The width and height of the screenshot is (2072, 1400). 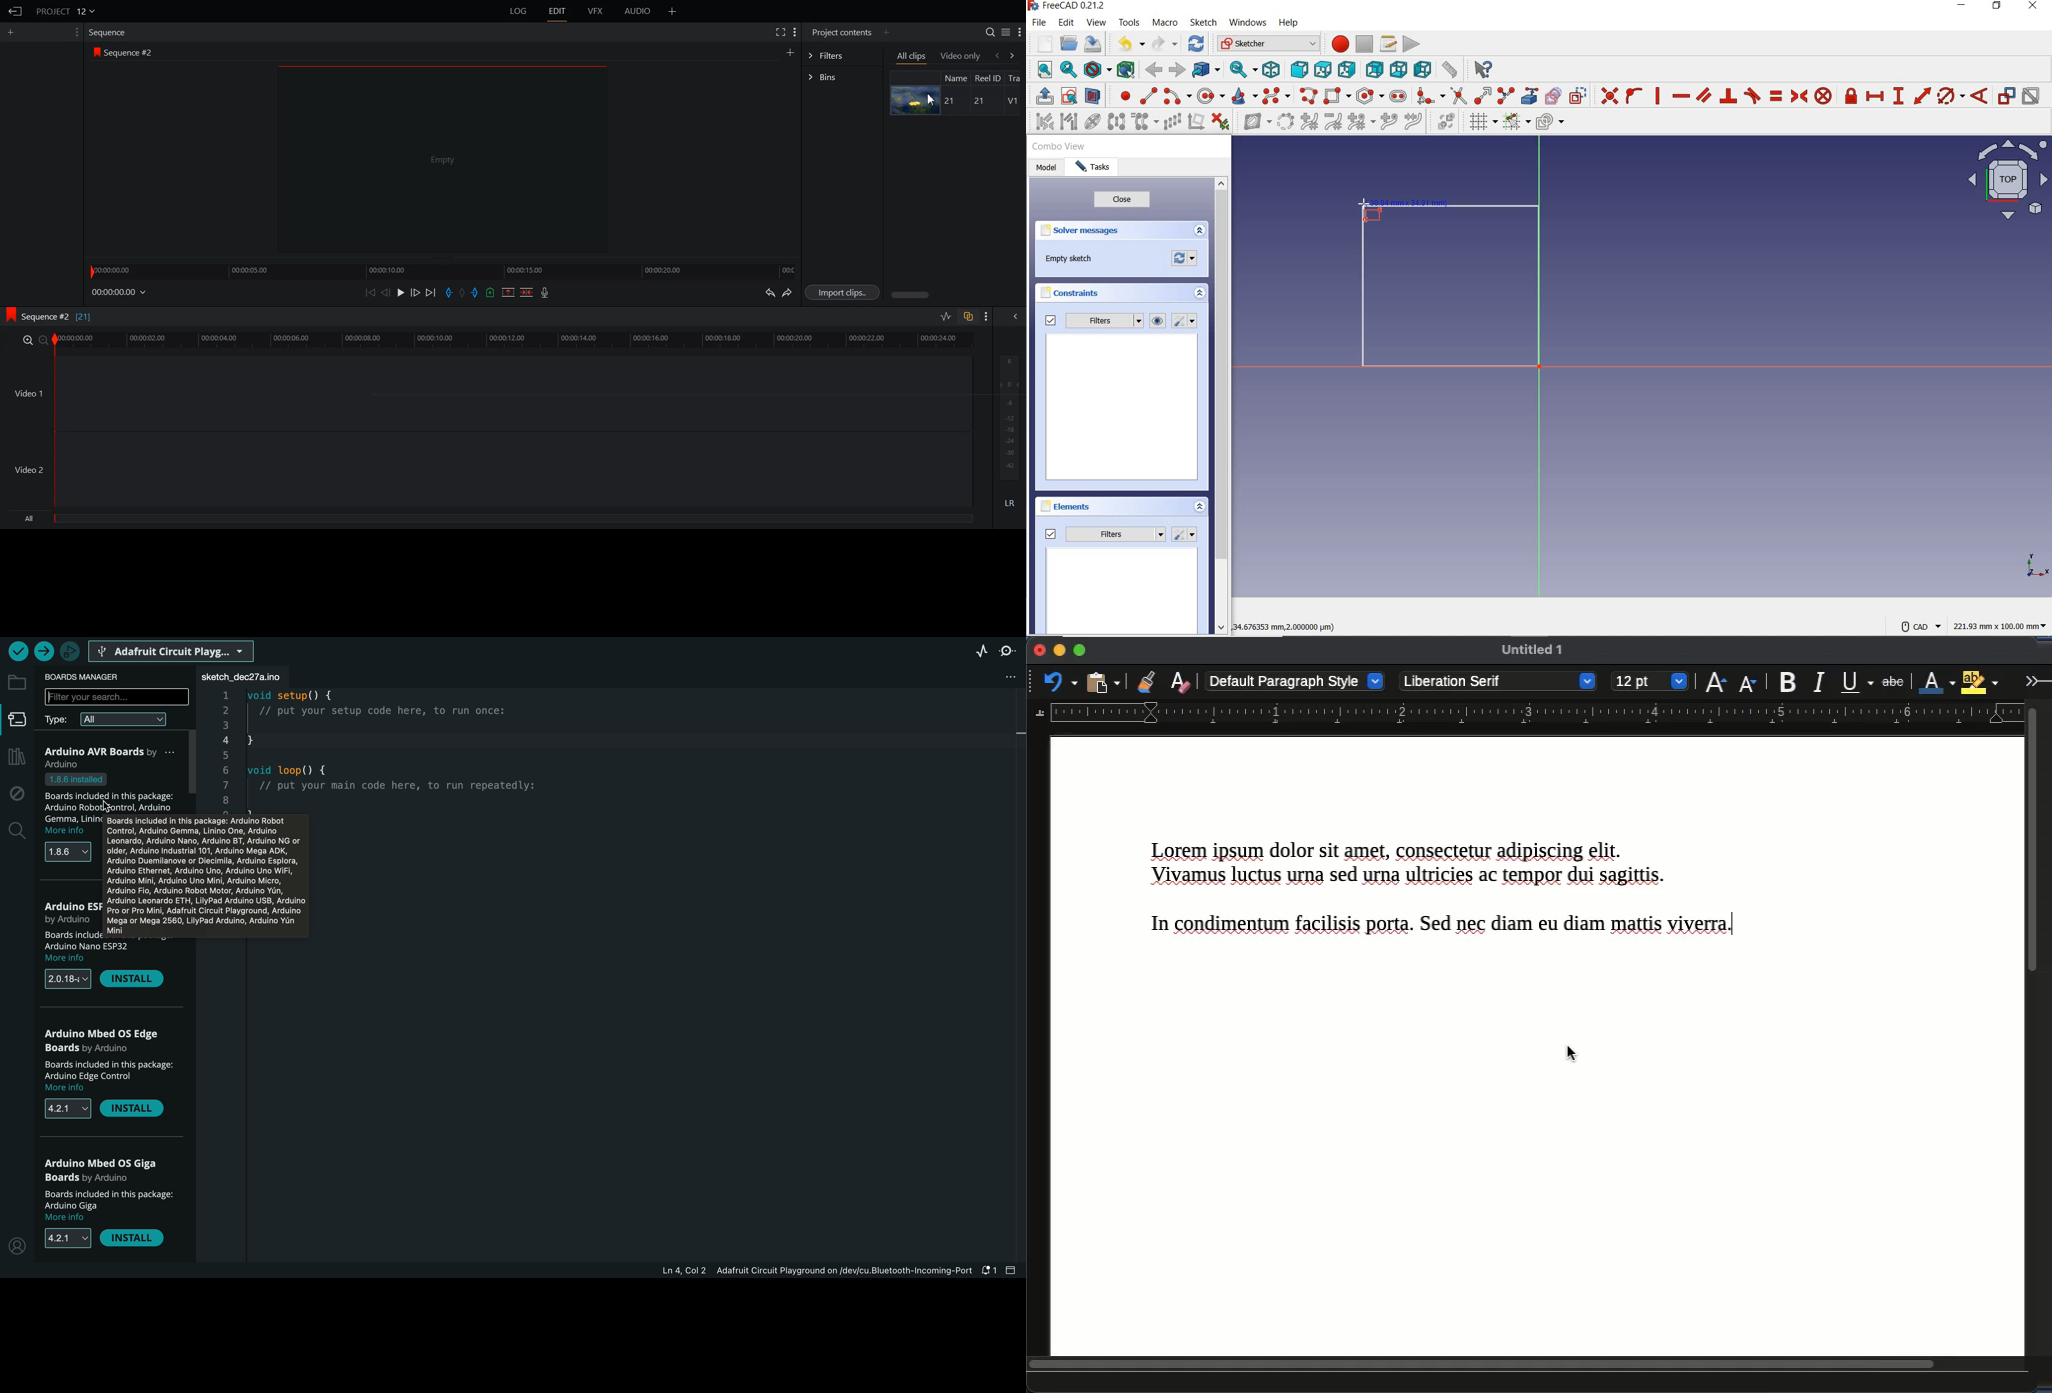 What do you see at coordinates (1041, 69) in the screenshot?
I see `fit all` at bounding box center [1041, 69].